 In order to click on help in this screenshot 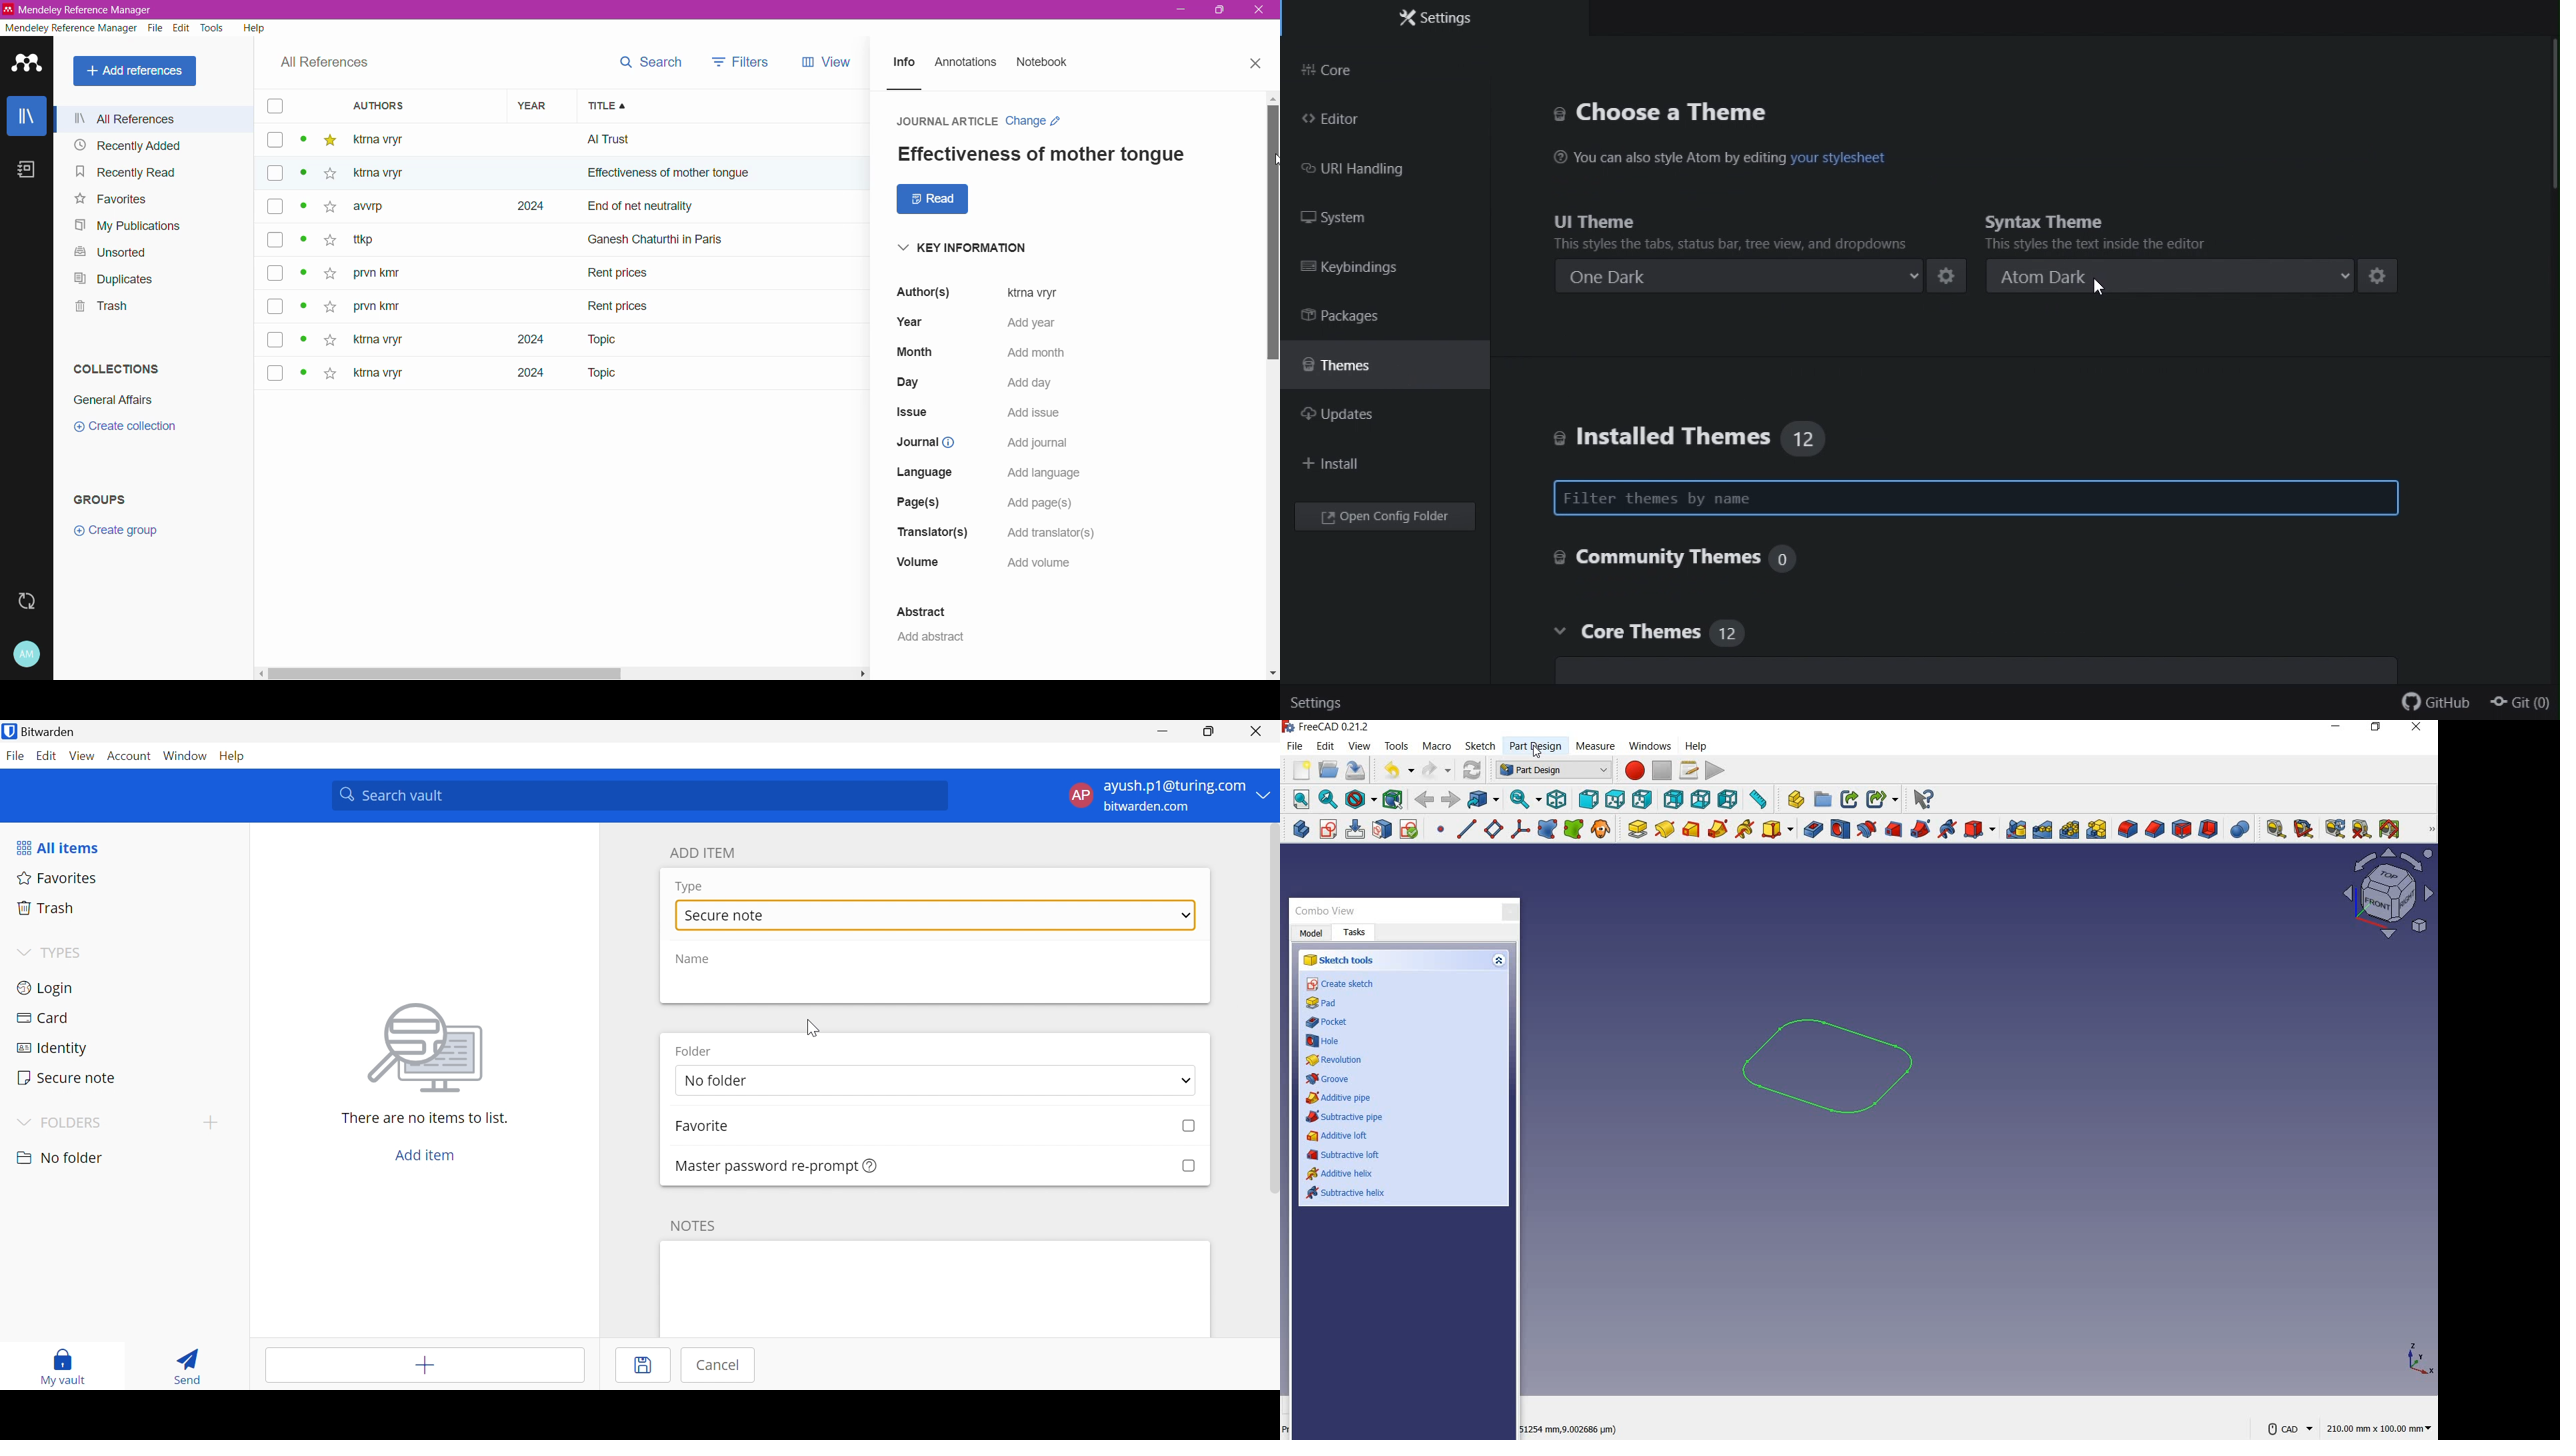, I will do `click(1698, 746)`.